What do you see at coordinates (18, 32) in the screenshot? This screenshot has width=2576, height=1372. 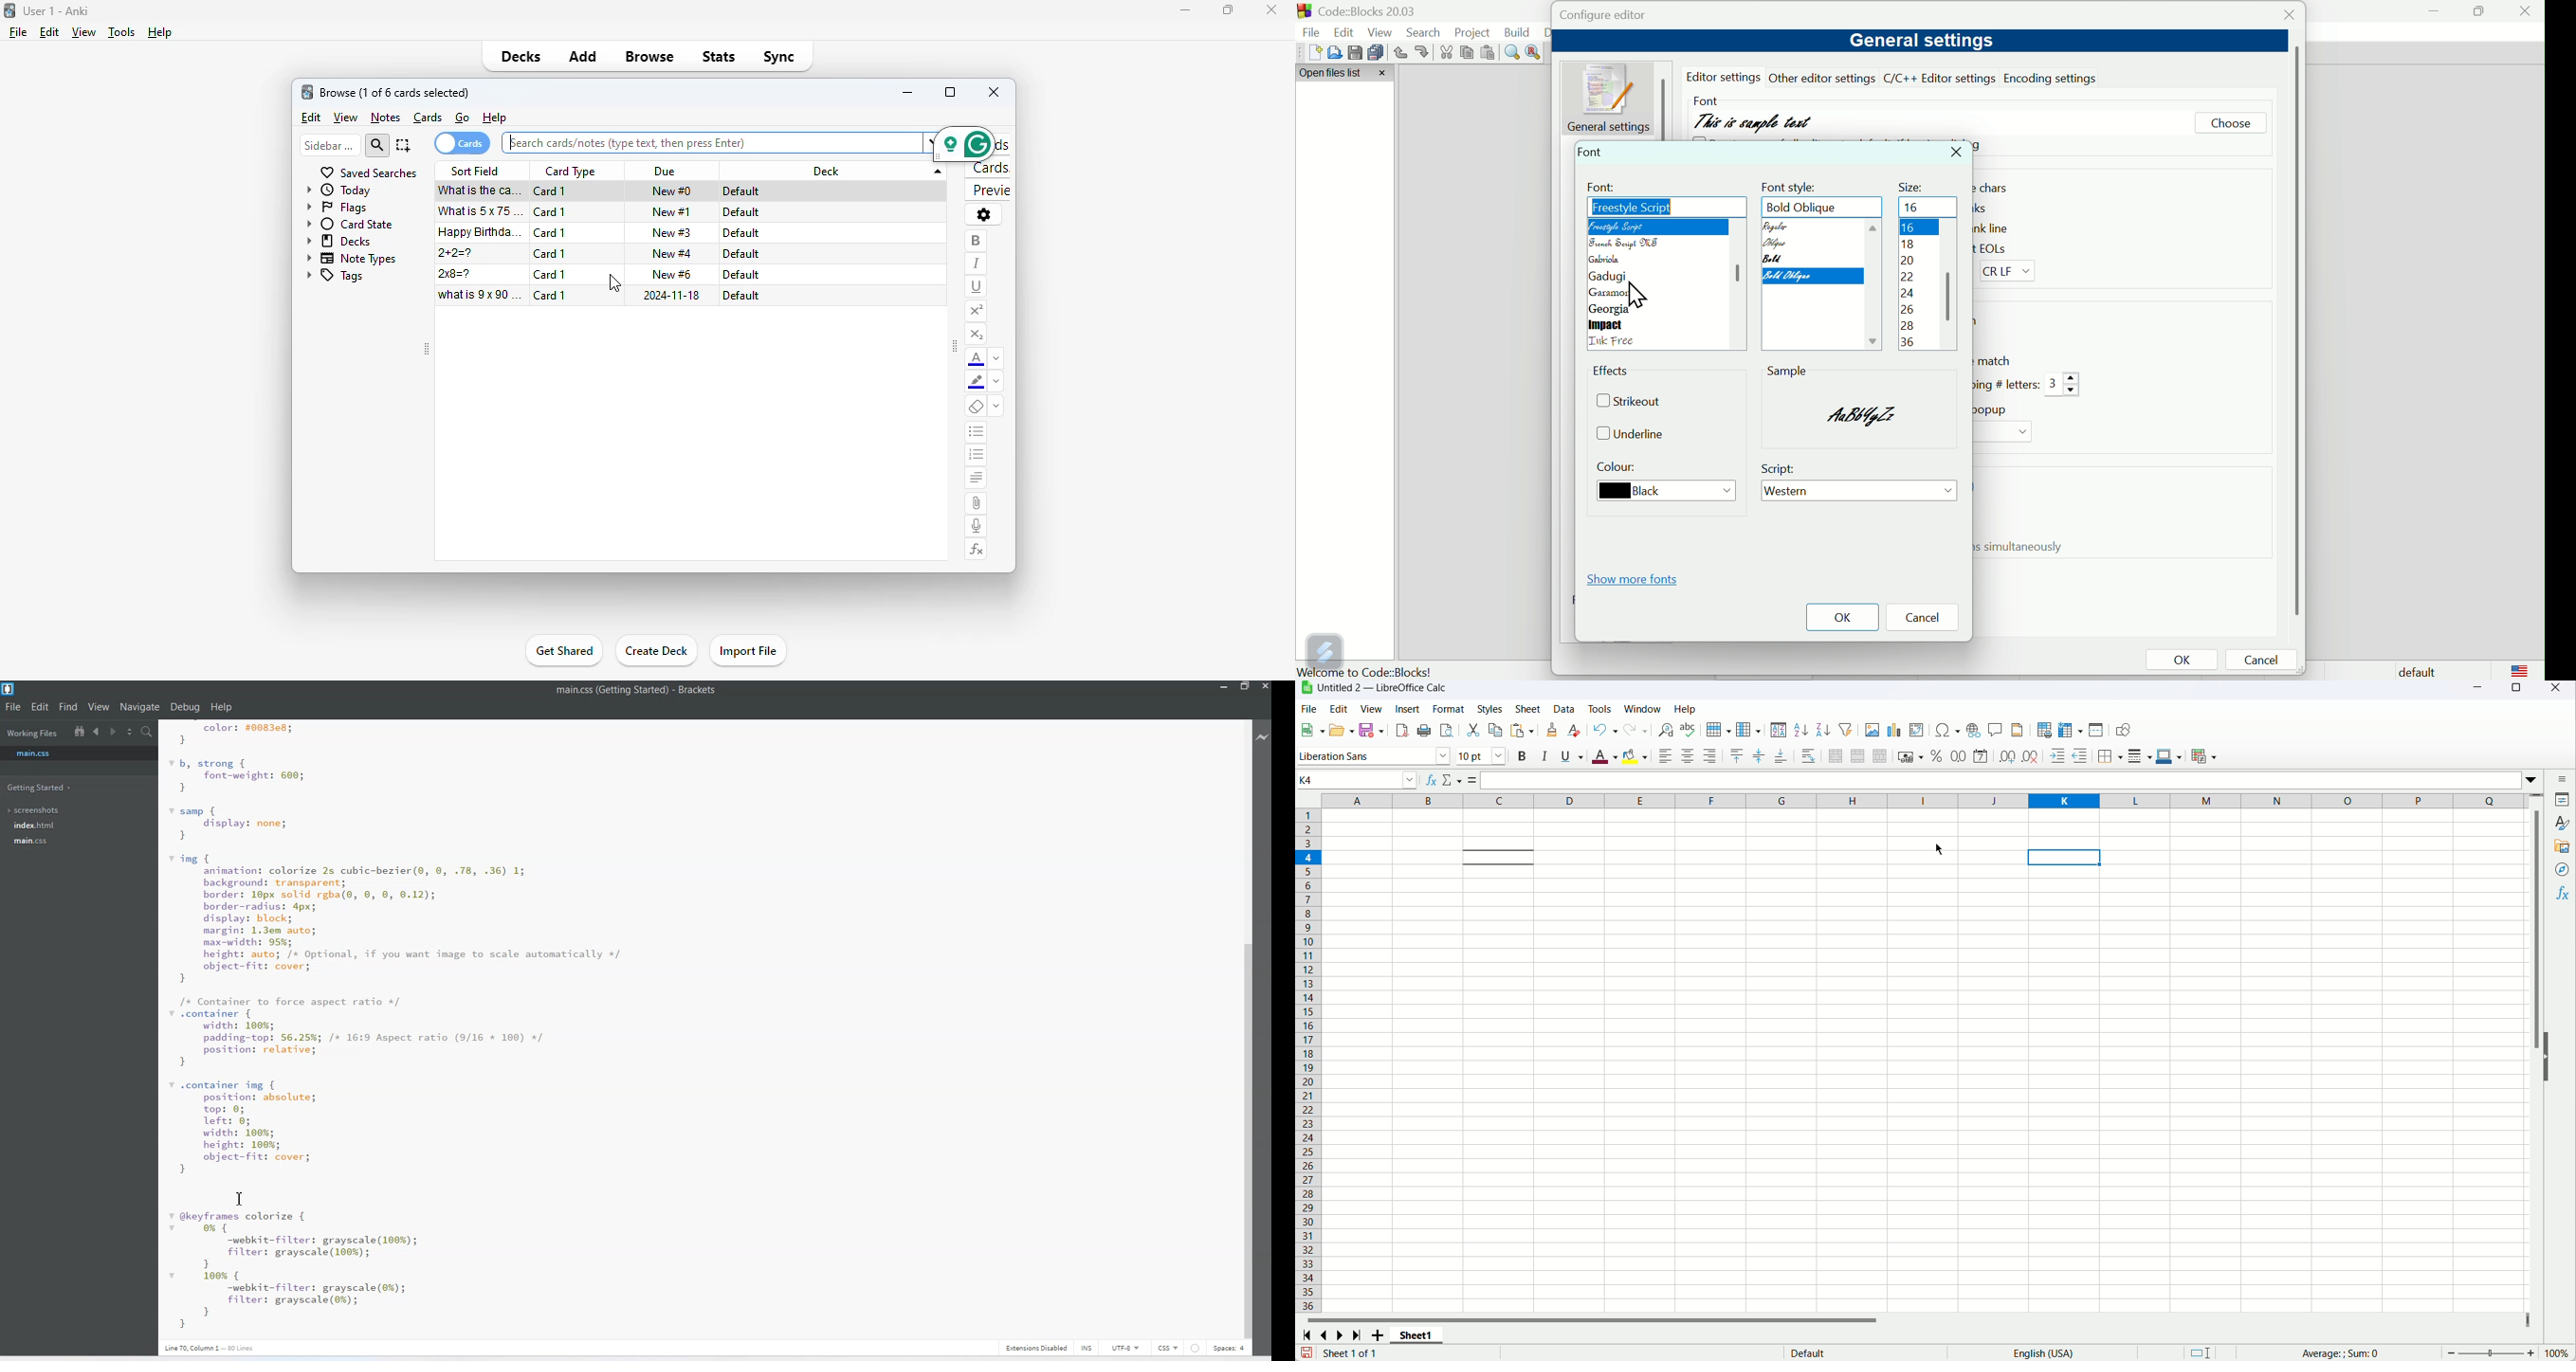 I see `file` at bounding box center [18, 32].